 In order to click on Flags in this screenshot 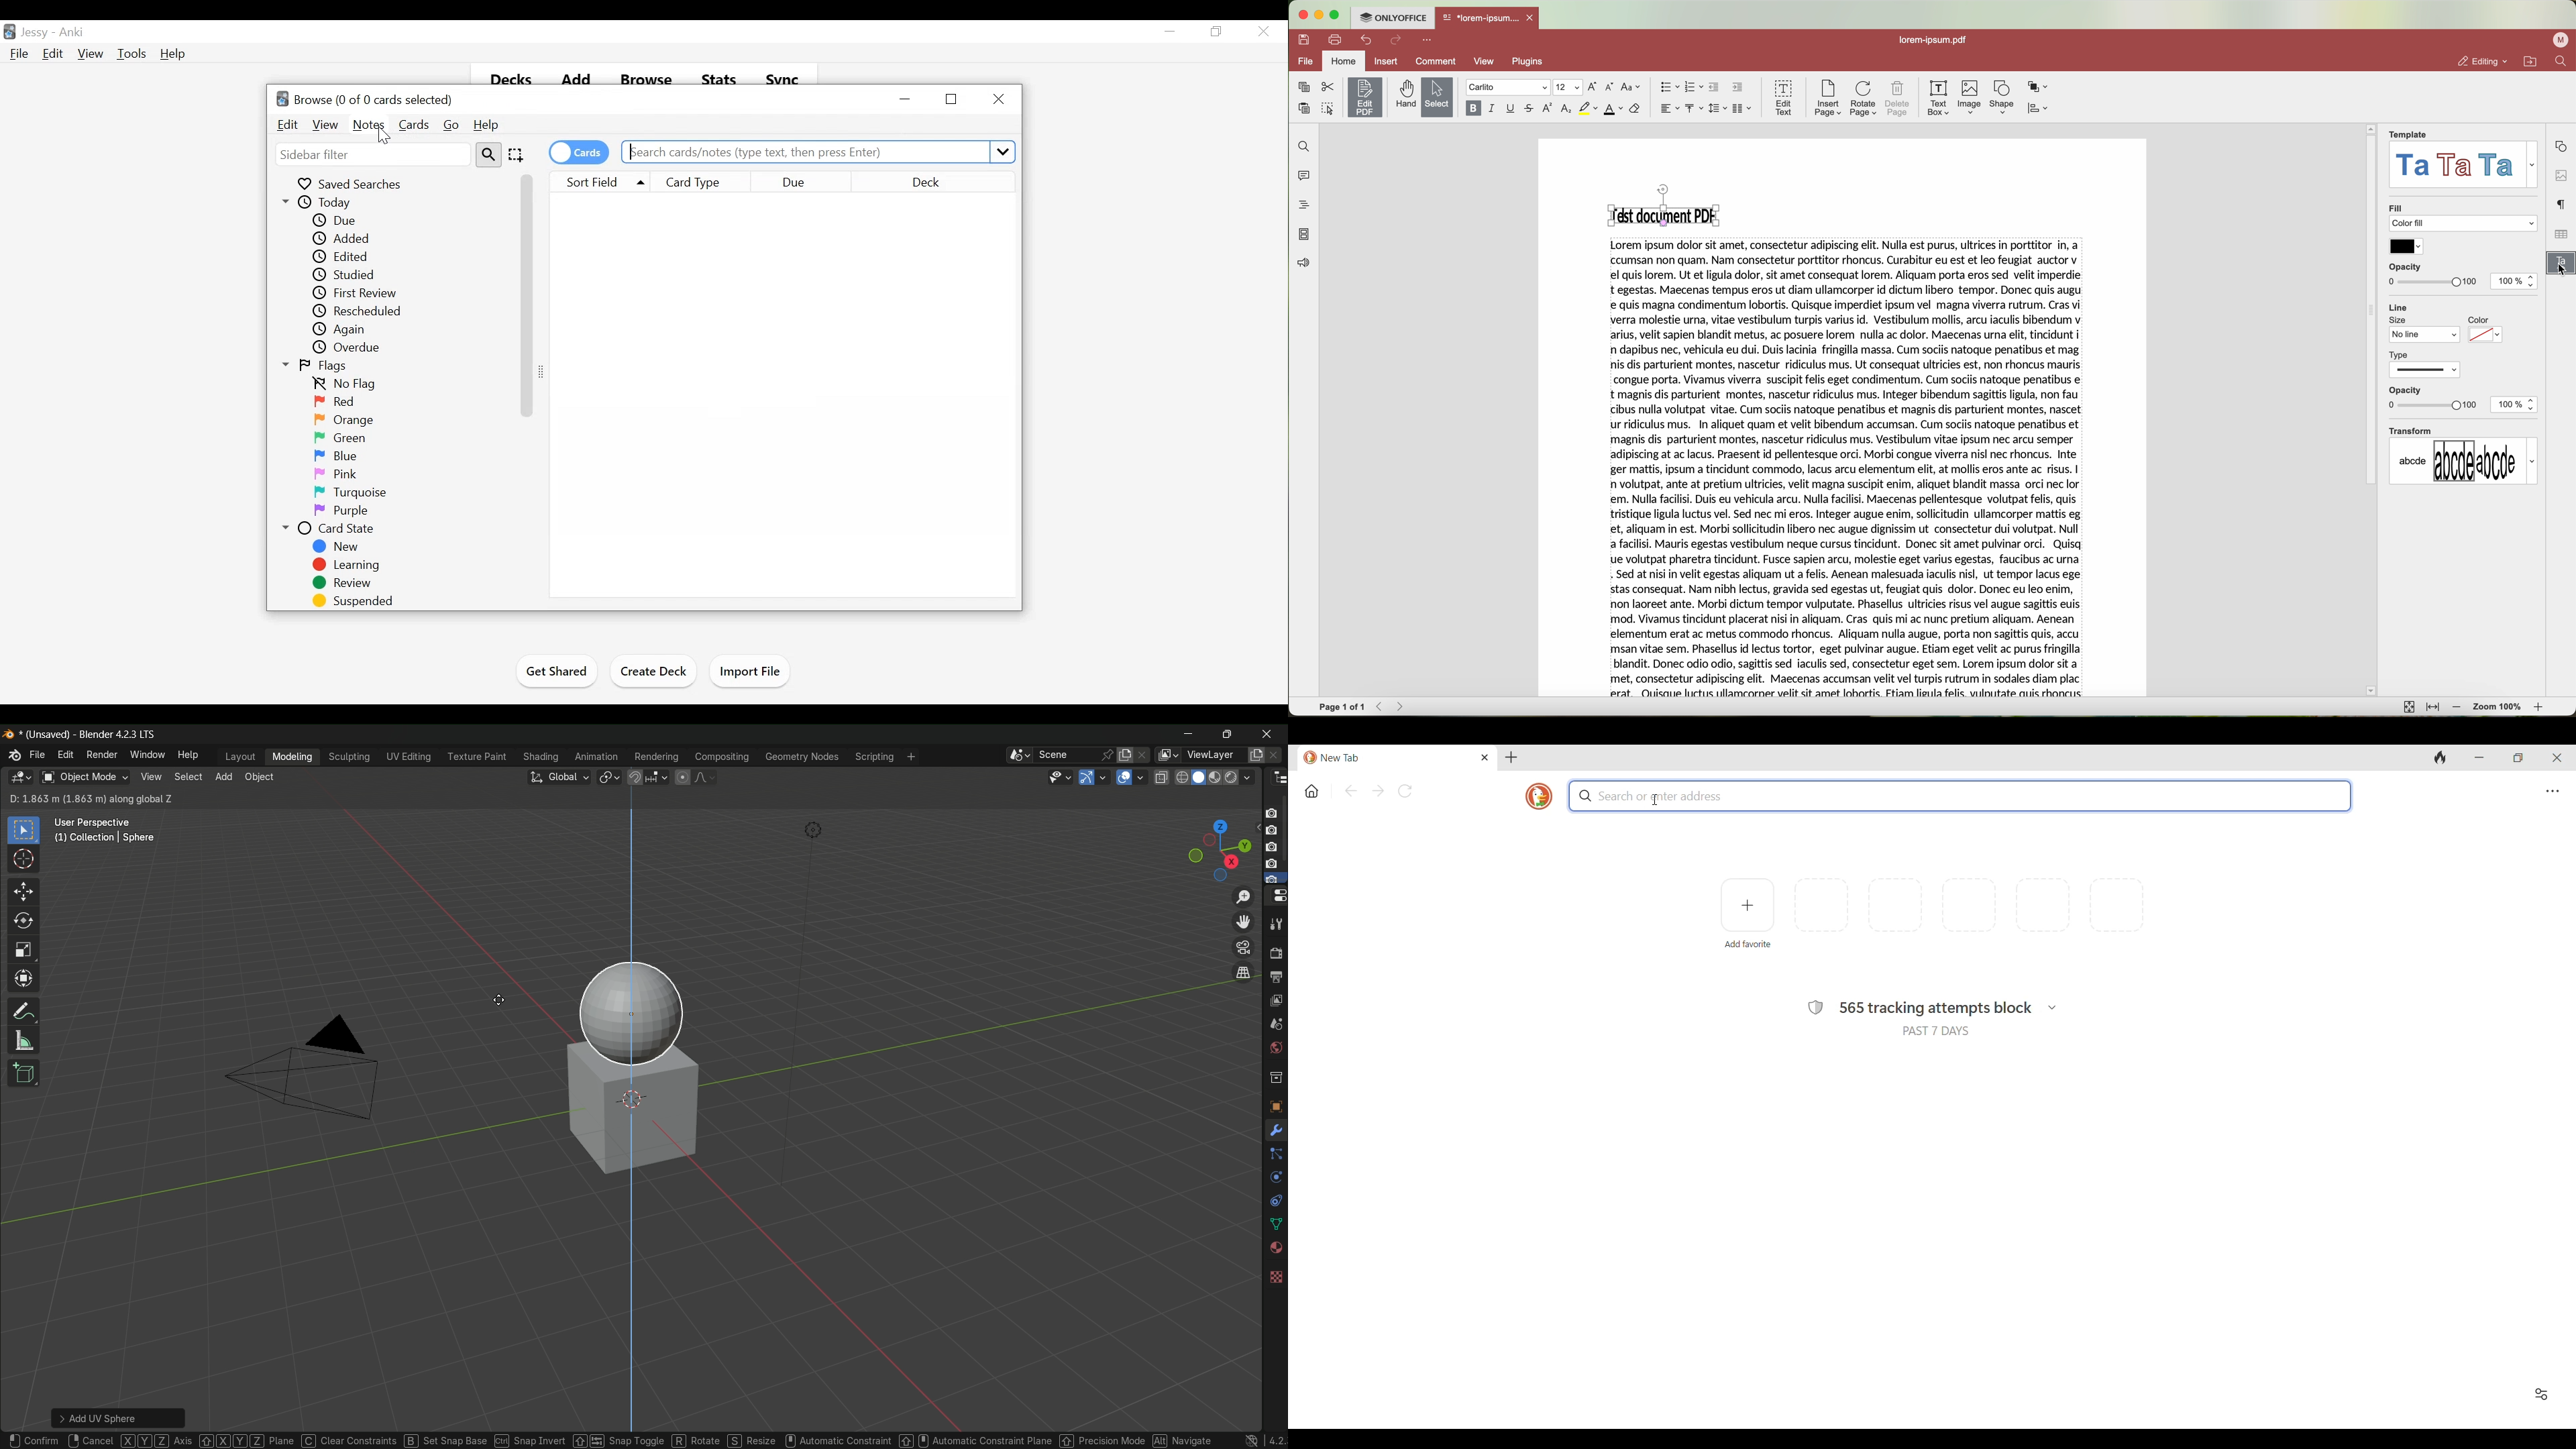, I will do `click(319, 366)`.